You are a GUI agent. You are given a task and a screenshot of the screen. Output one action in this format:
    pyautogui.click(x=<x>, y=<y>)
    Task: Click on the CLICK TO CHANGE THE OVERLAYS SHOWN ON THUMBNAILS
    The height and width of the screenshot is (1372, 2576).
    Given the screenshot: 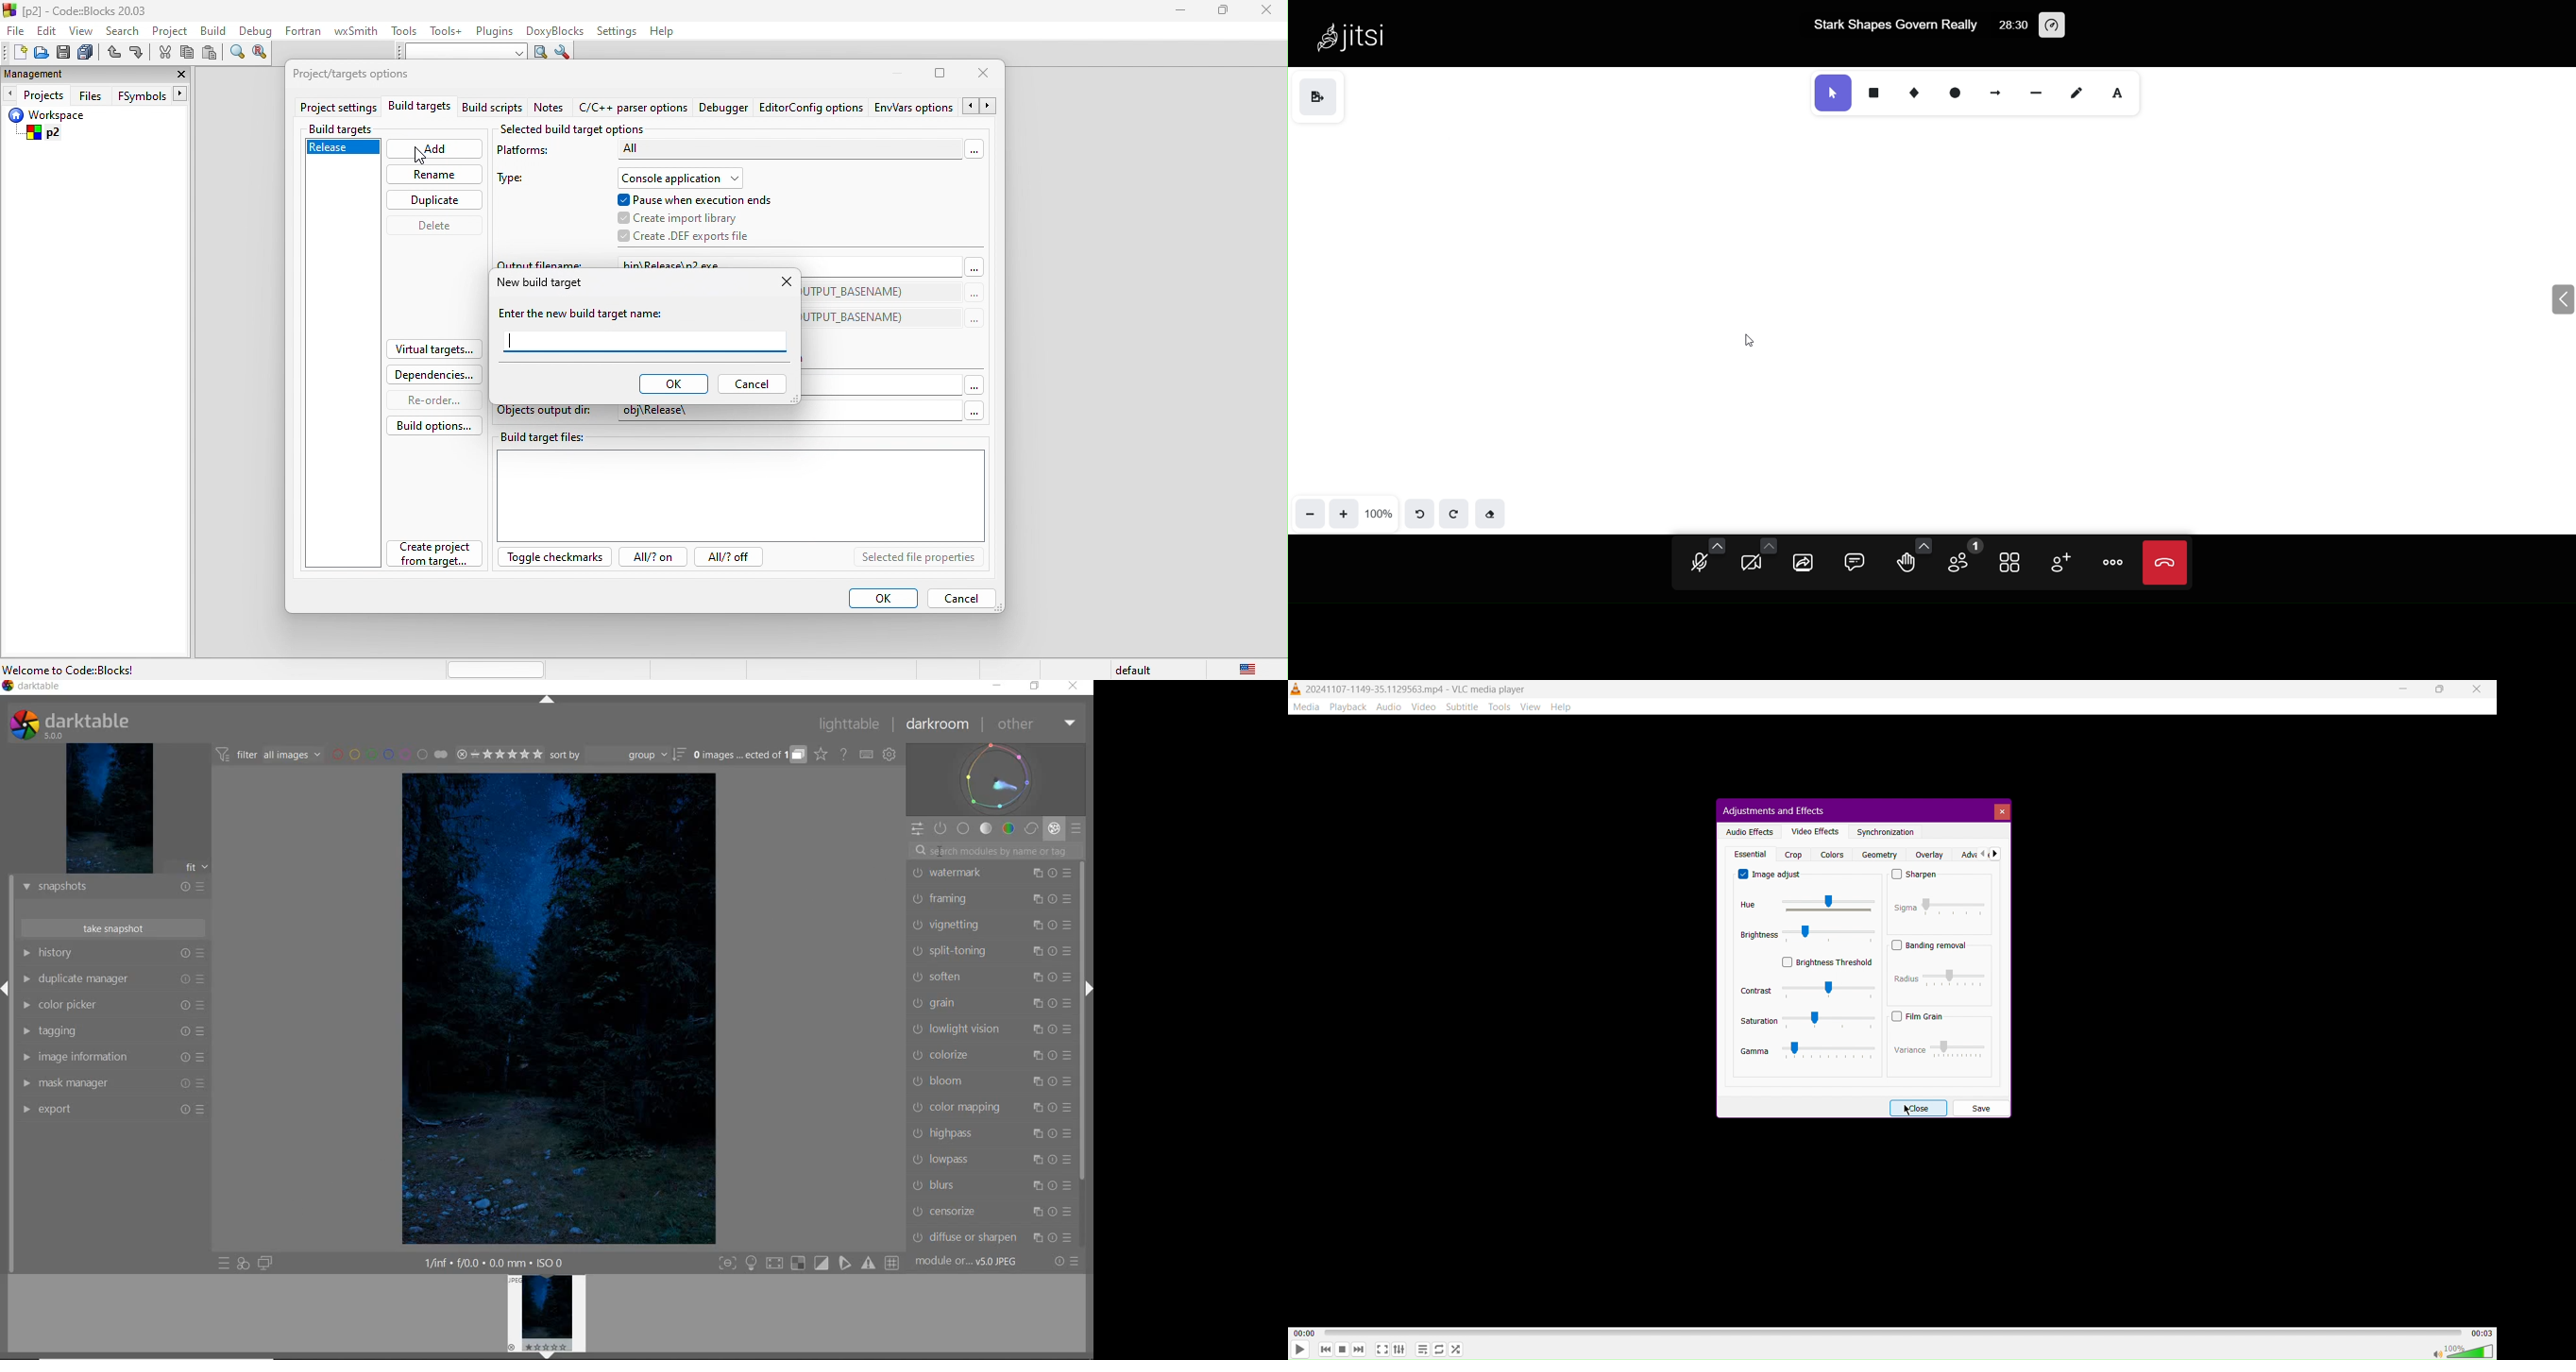 What is the action you would take?
    pyautogui.click(x=821, y=754)
    